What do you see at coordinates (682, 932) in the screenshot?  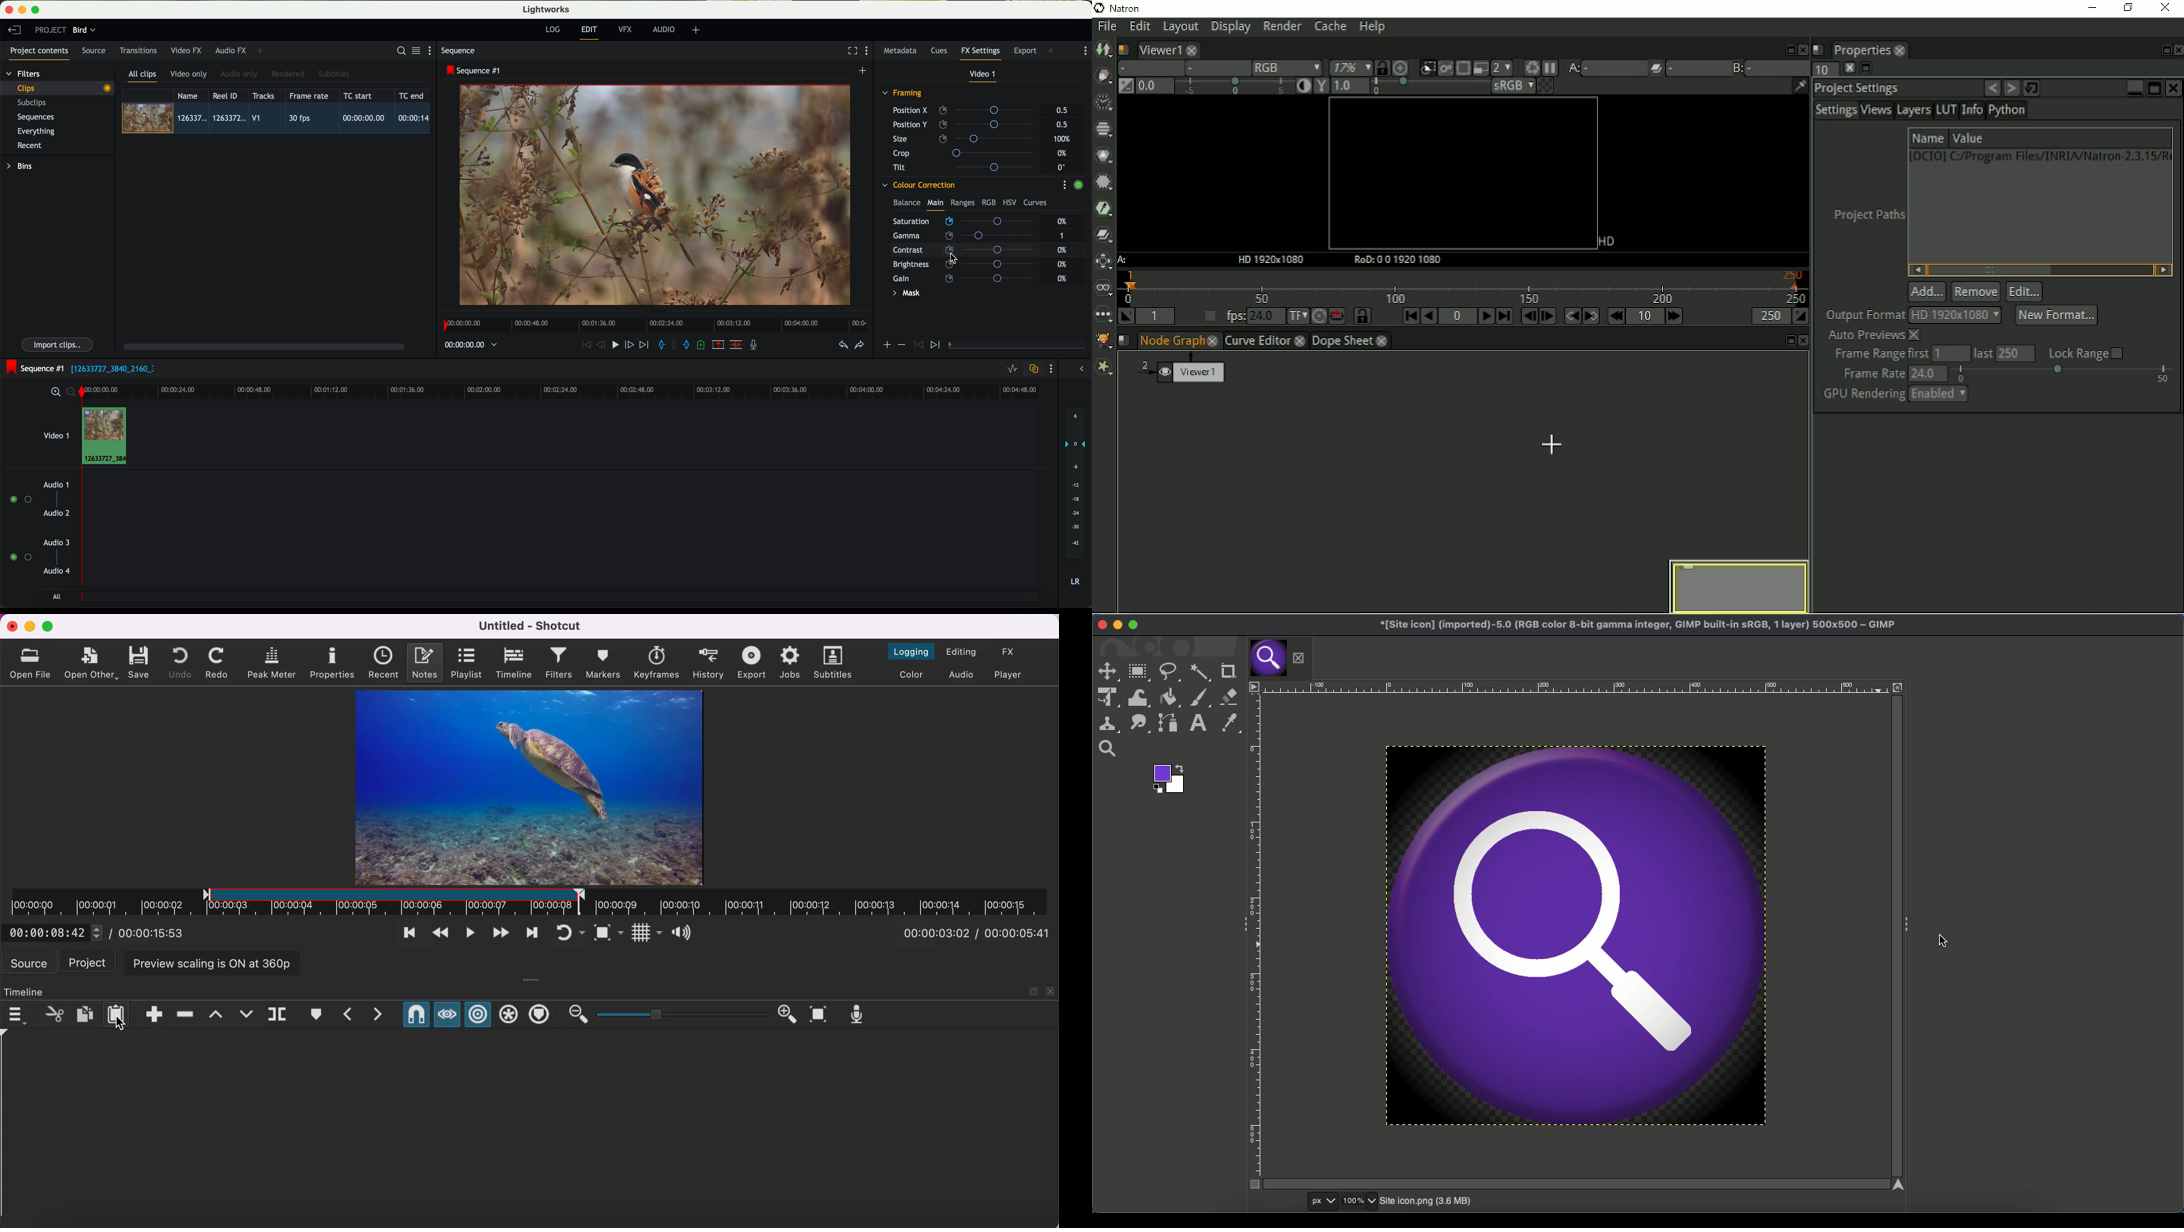 I see `` at bounding box center [682, 932].